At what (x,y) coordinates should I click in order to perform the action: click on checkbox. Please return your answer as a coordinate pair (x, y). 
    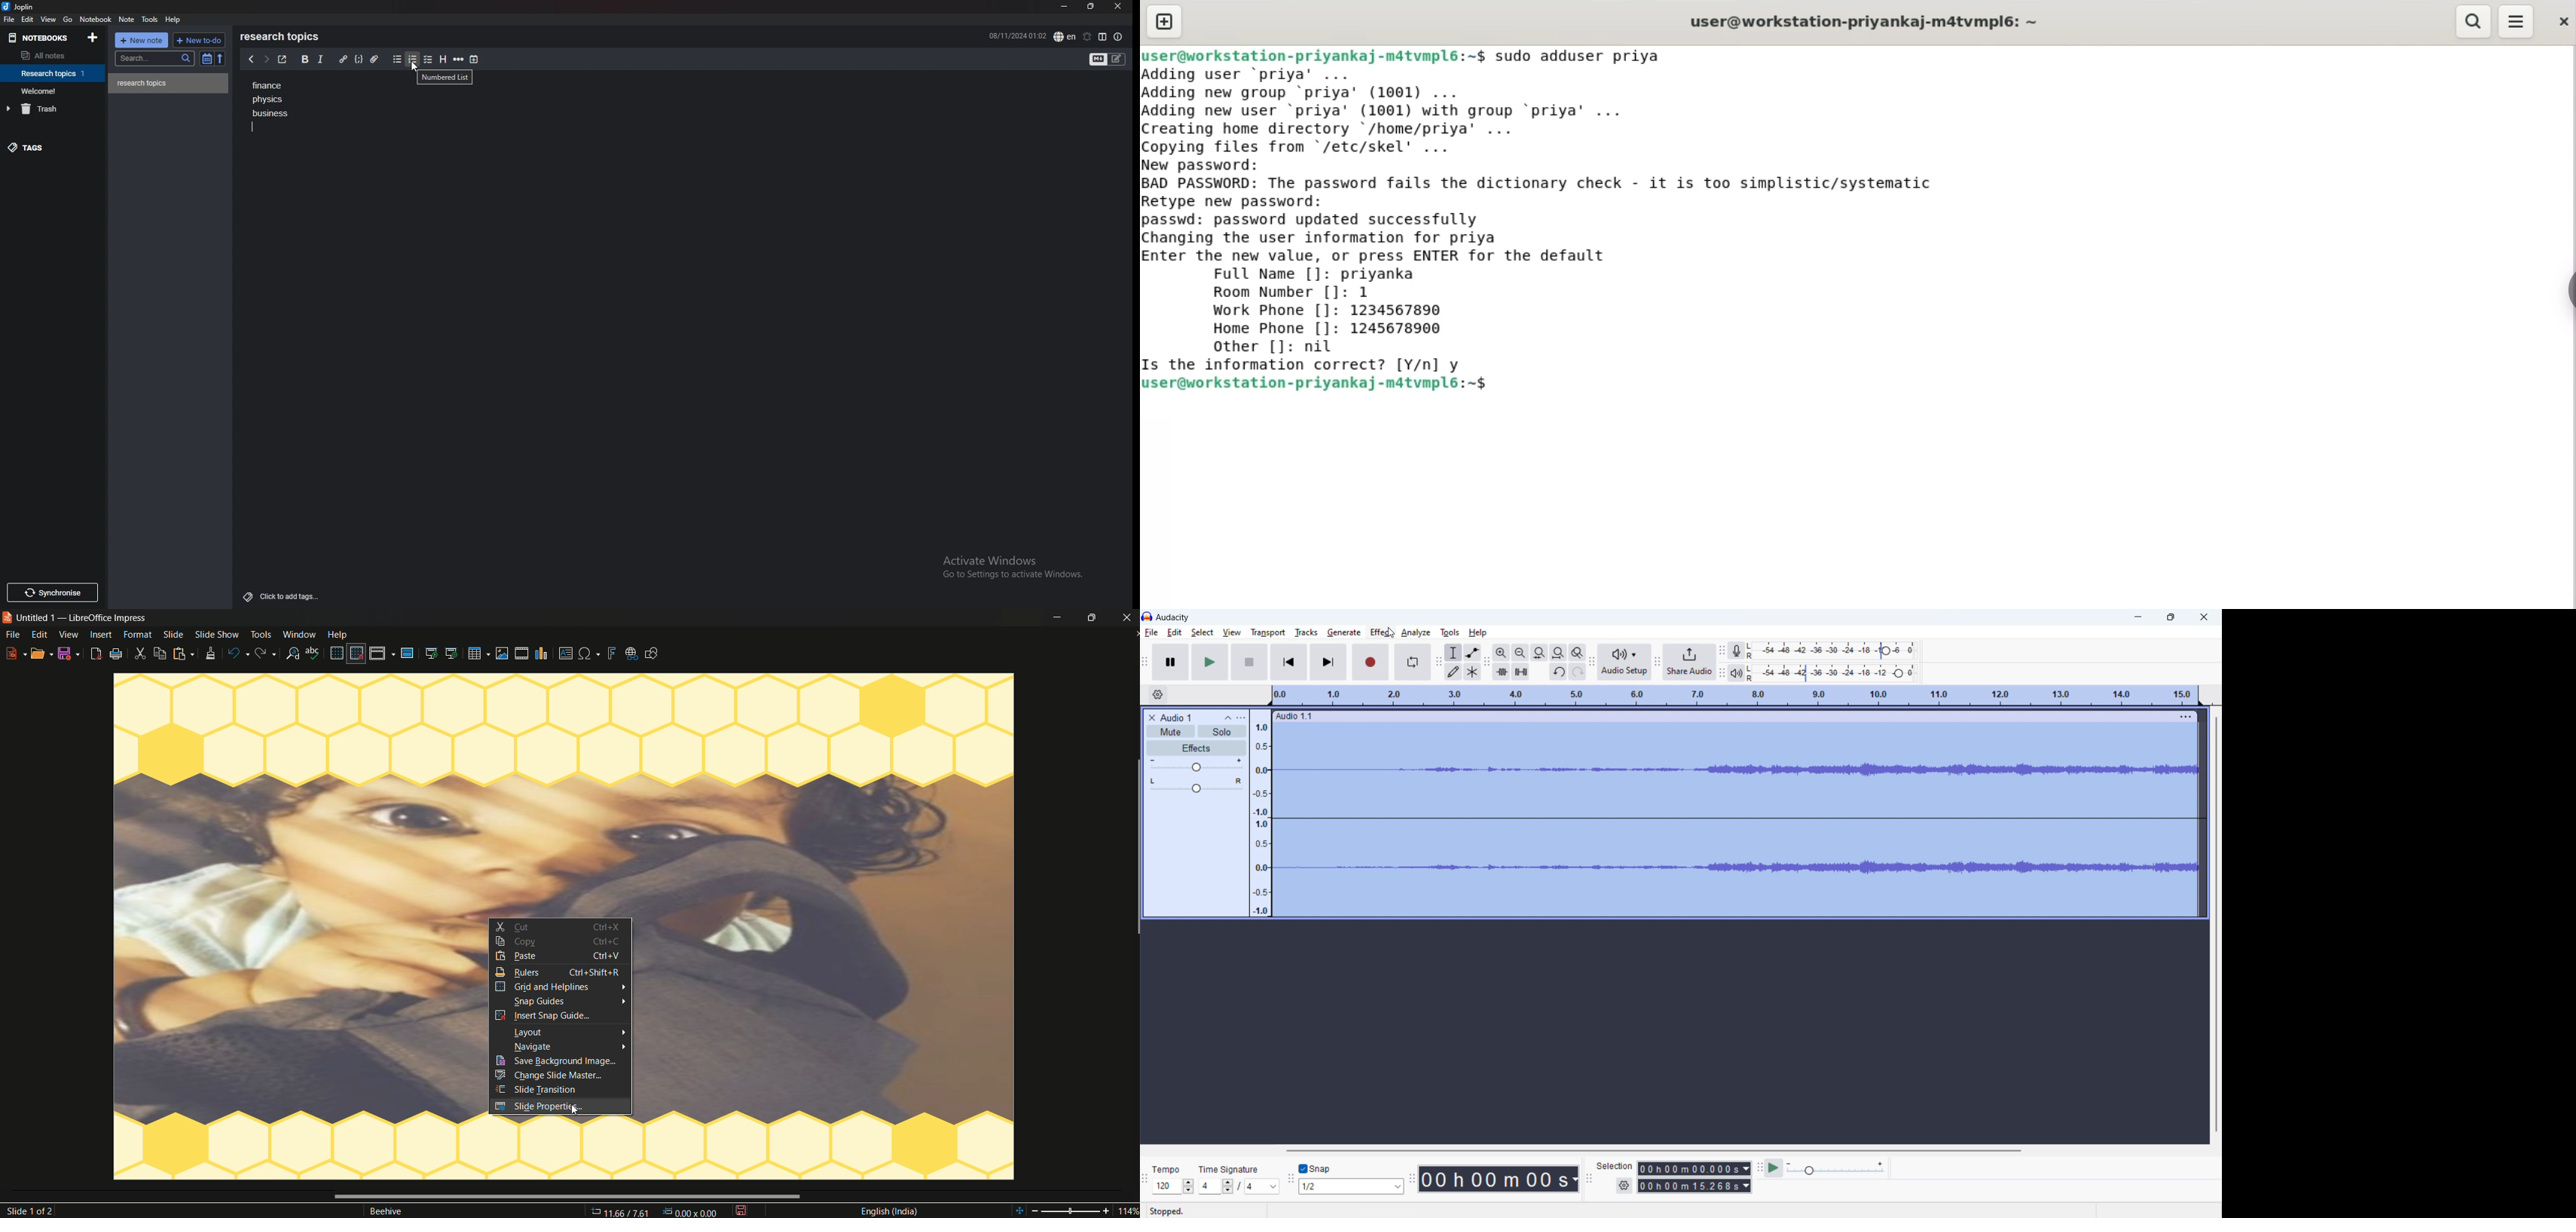
    Looking at the image, I should click on (428, 59).